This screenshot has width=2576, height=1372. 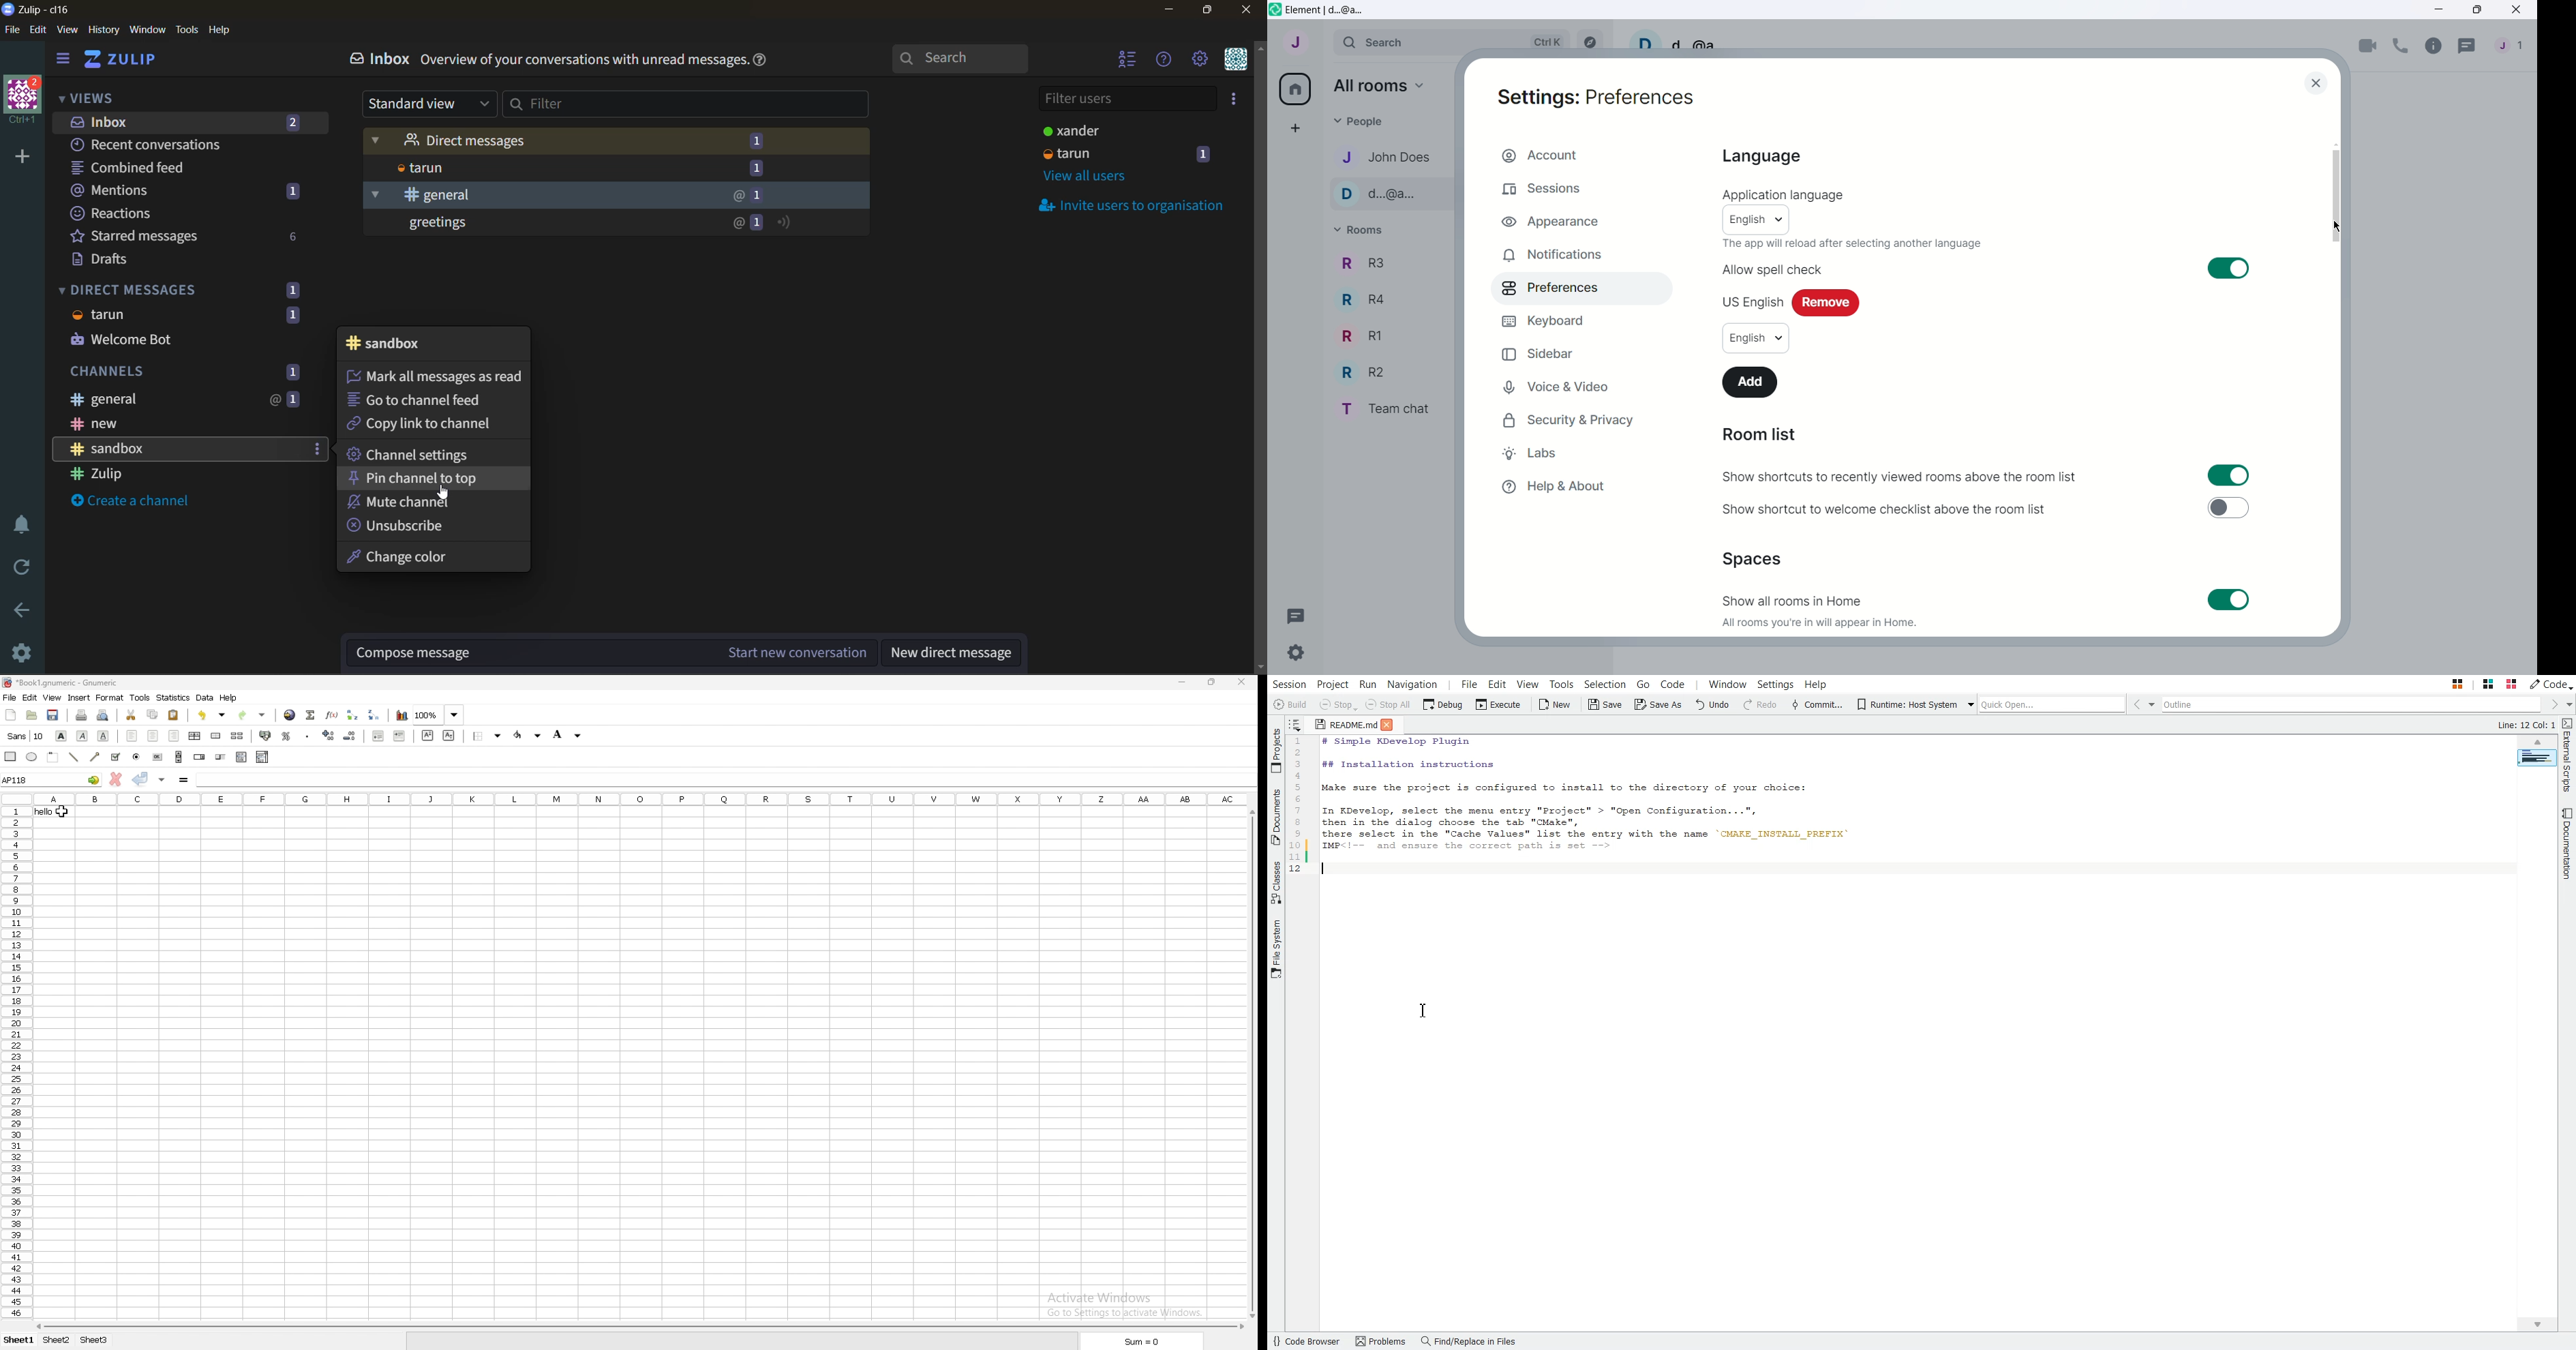 I want to click on help, so click(x=771, y=59).